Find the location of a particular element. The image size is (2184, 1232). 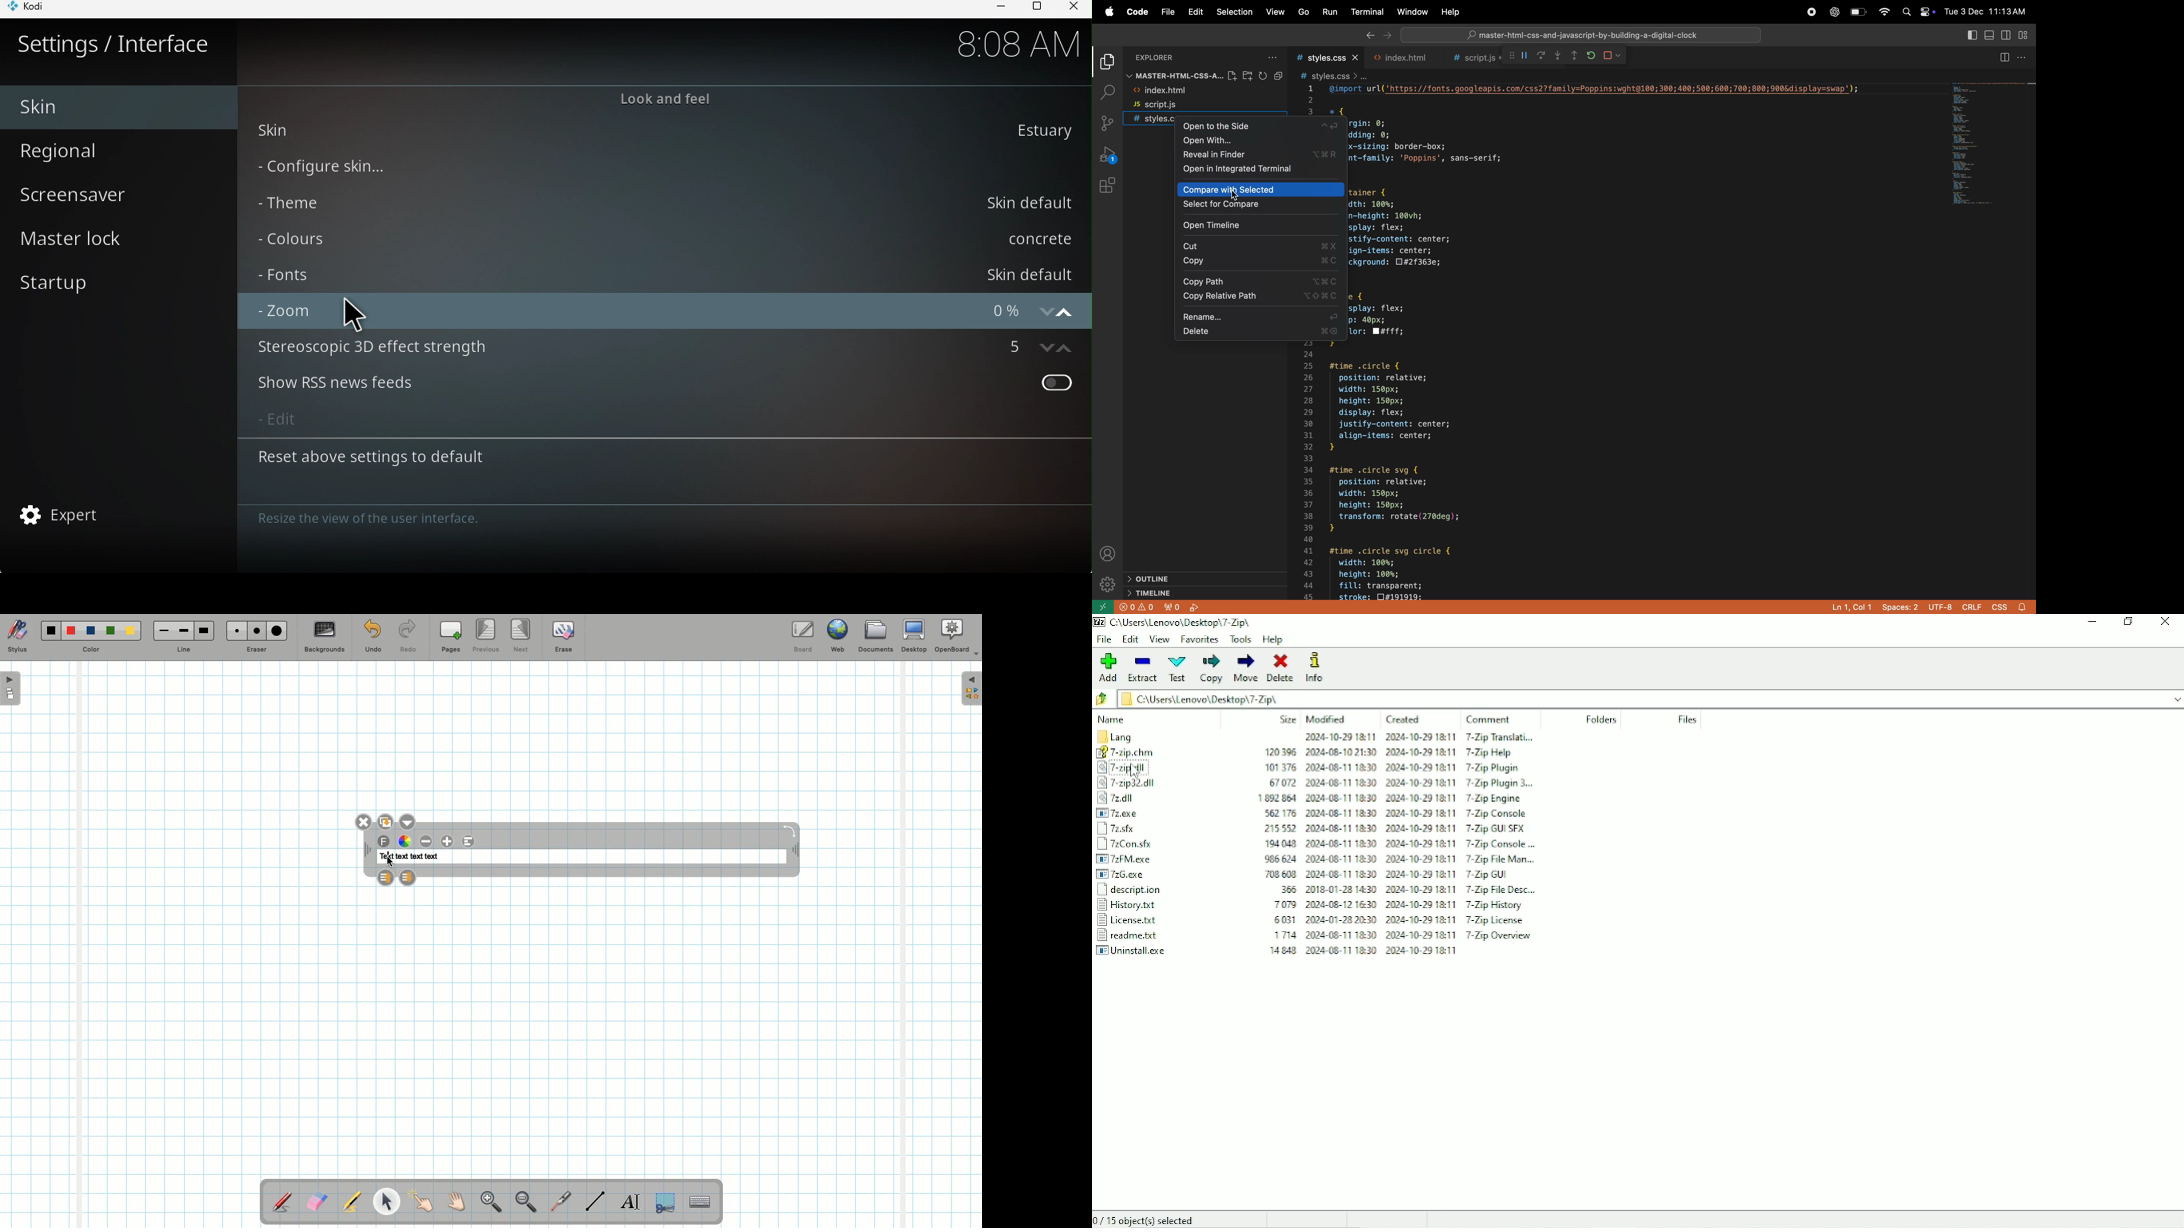

Regional is located at coordinates (94, 153).